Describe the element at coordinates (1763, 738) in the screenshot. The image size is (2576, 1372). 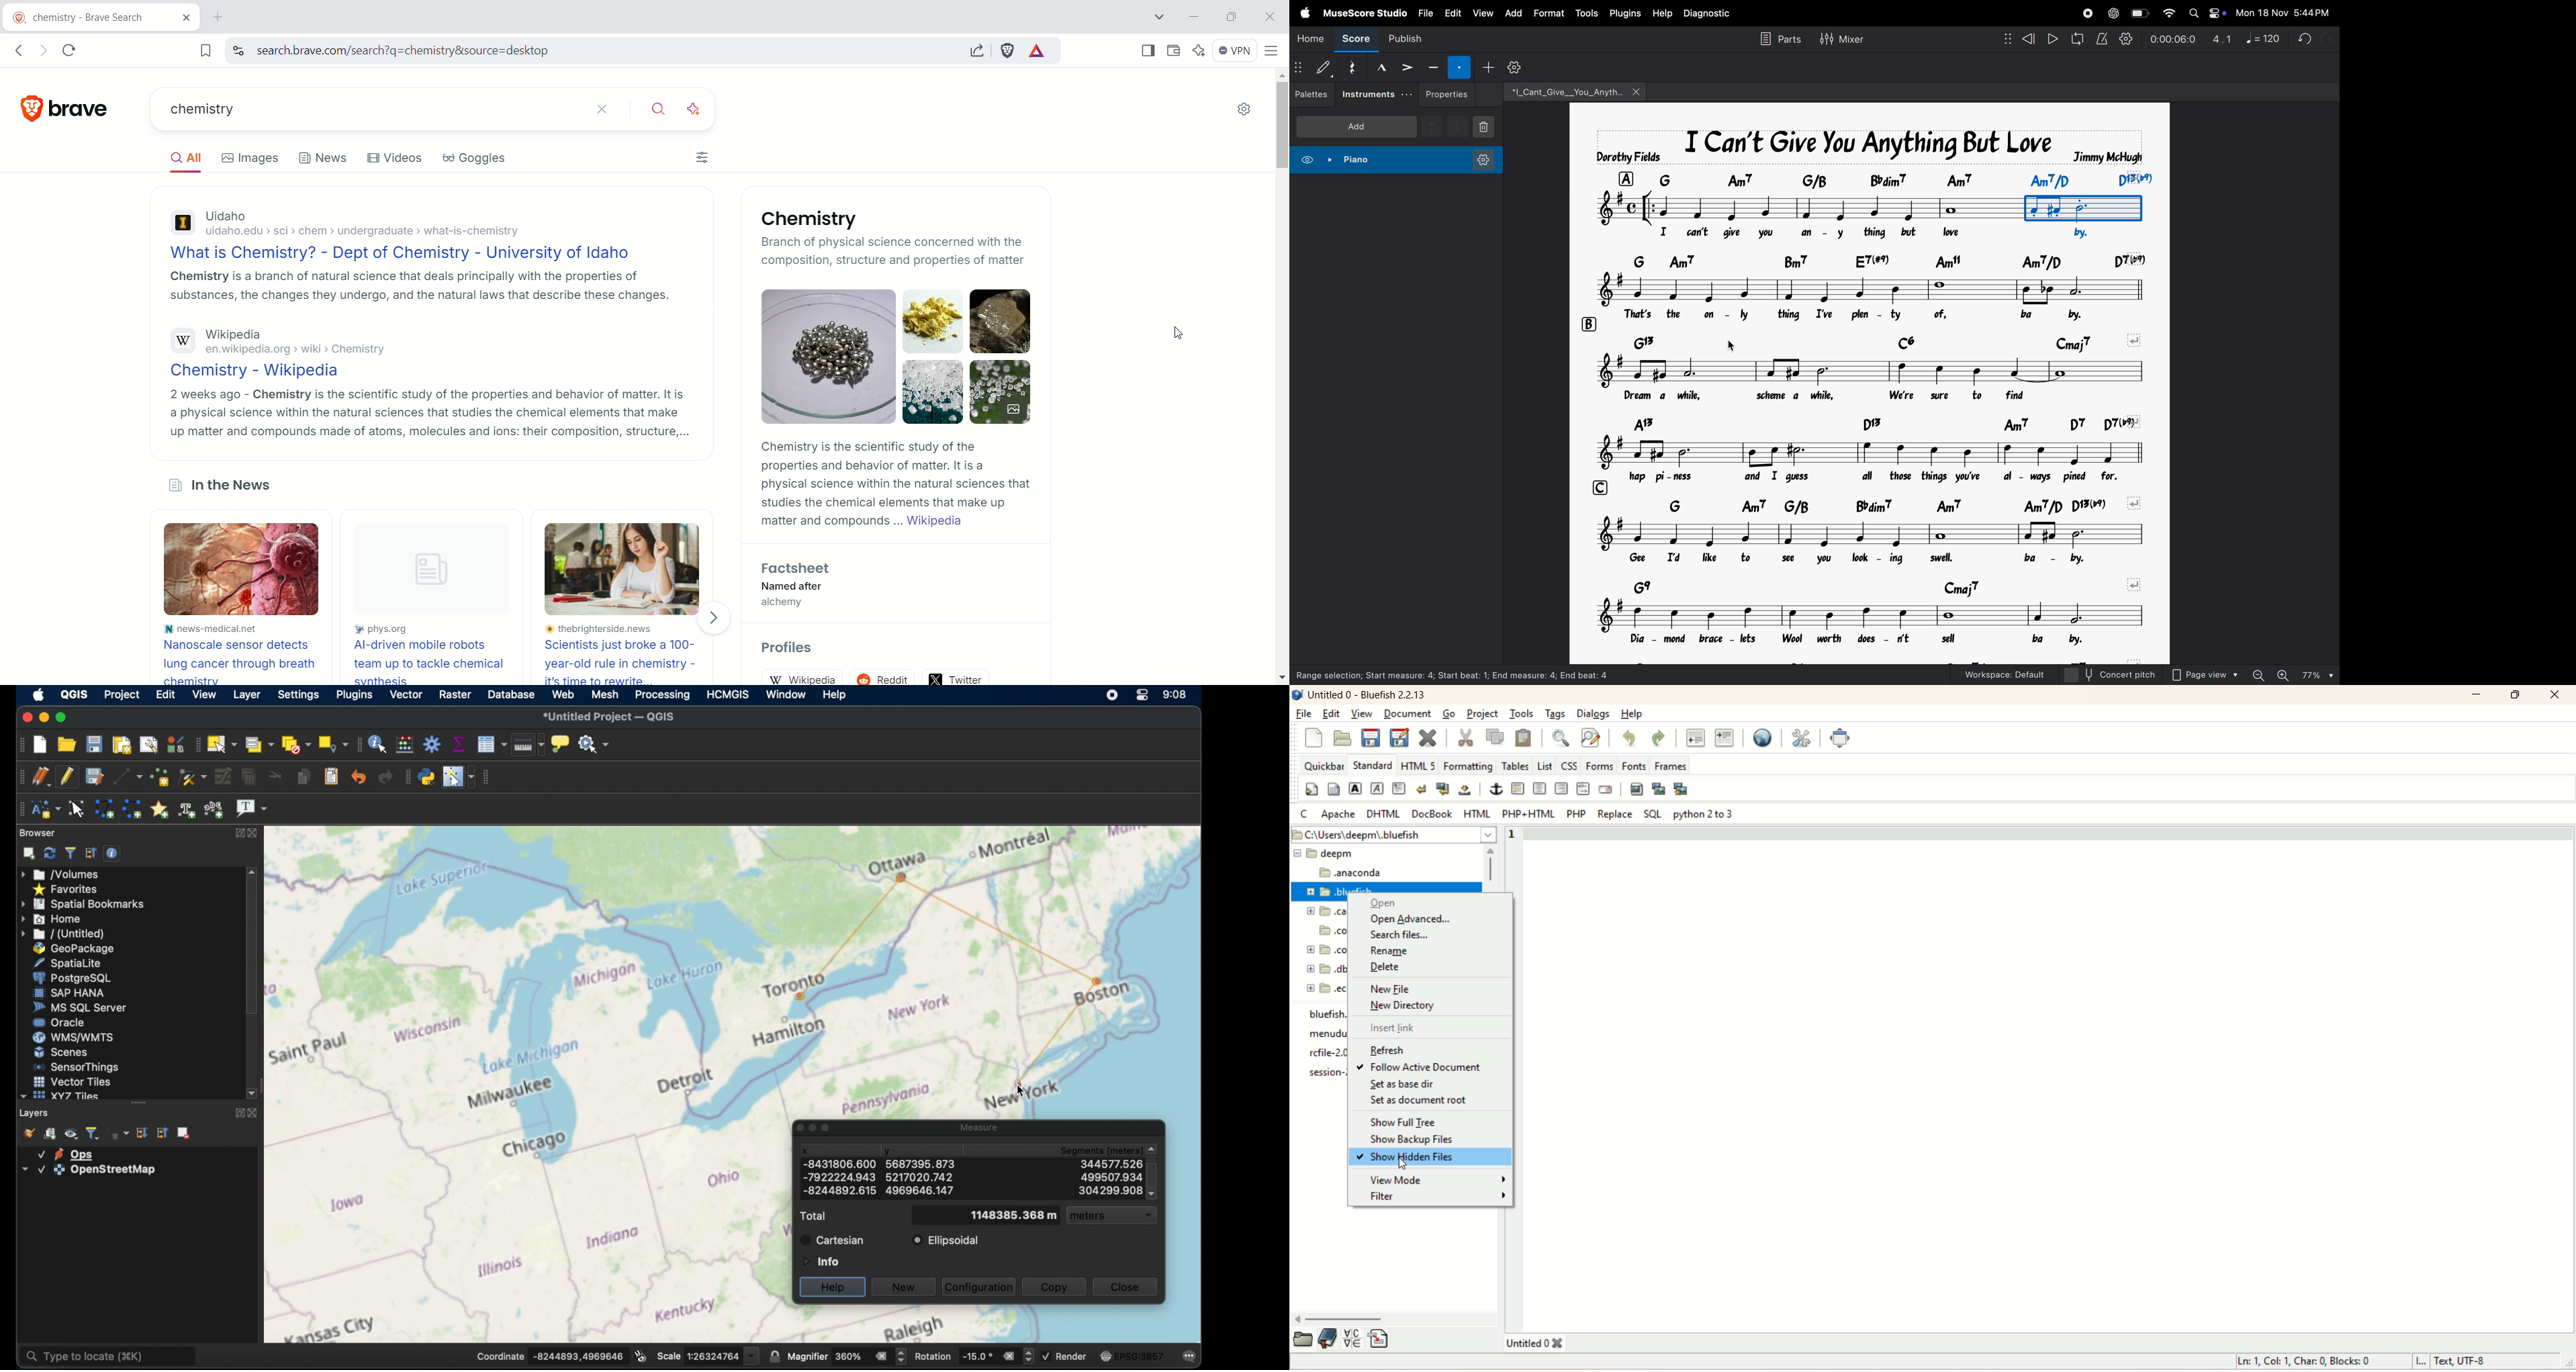
I see `preview in browser` at that location.